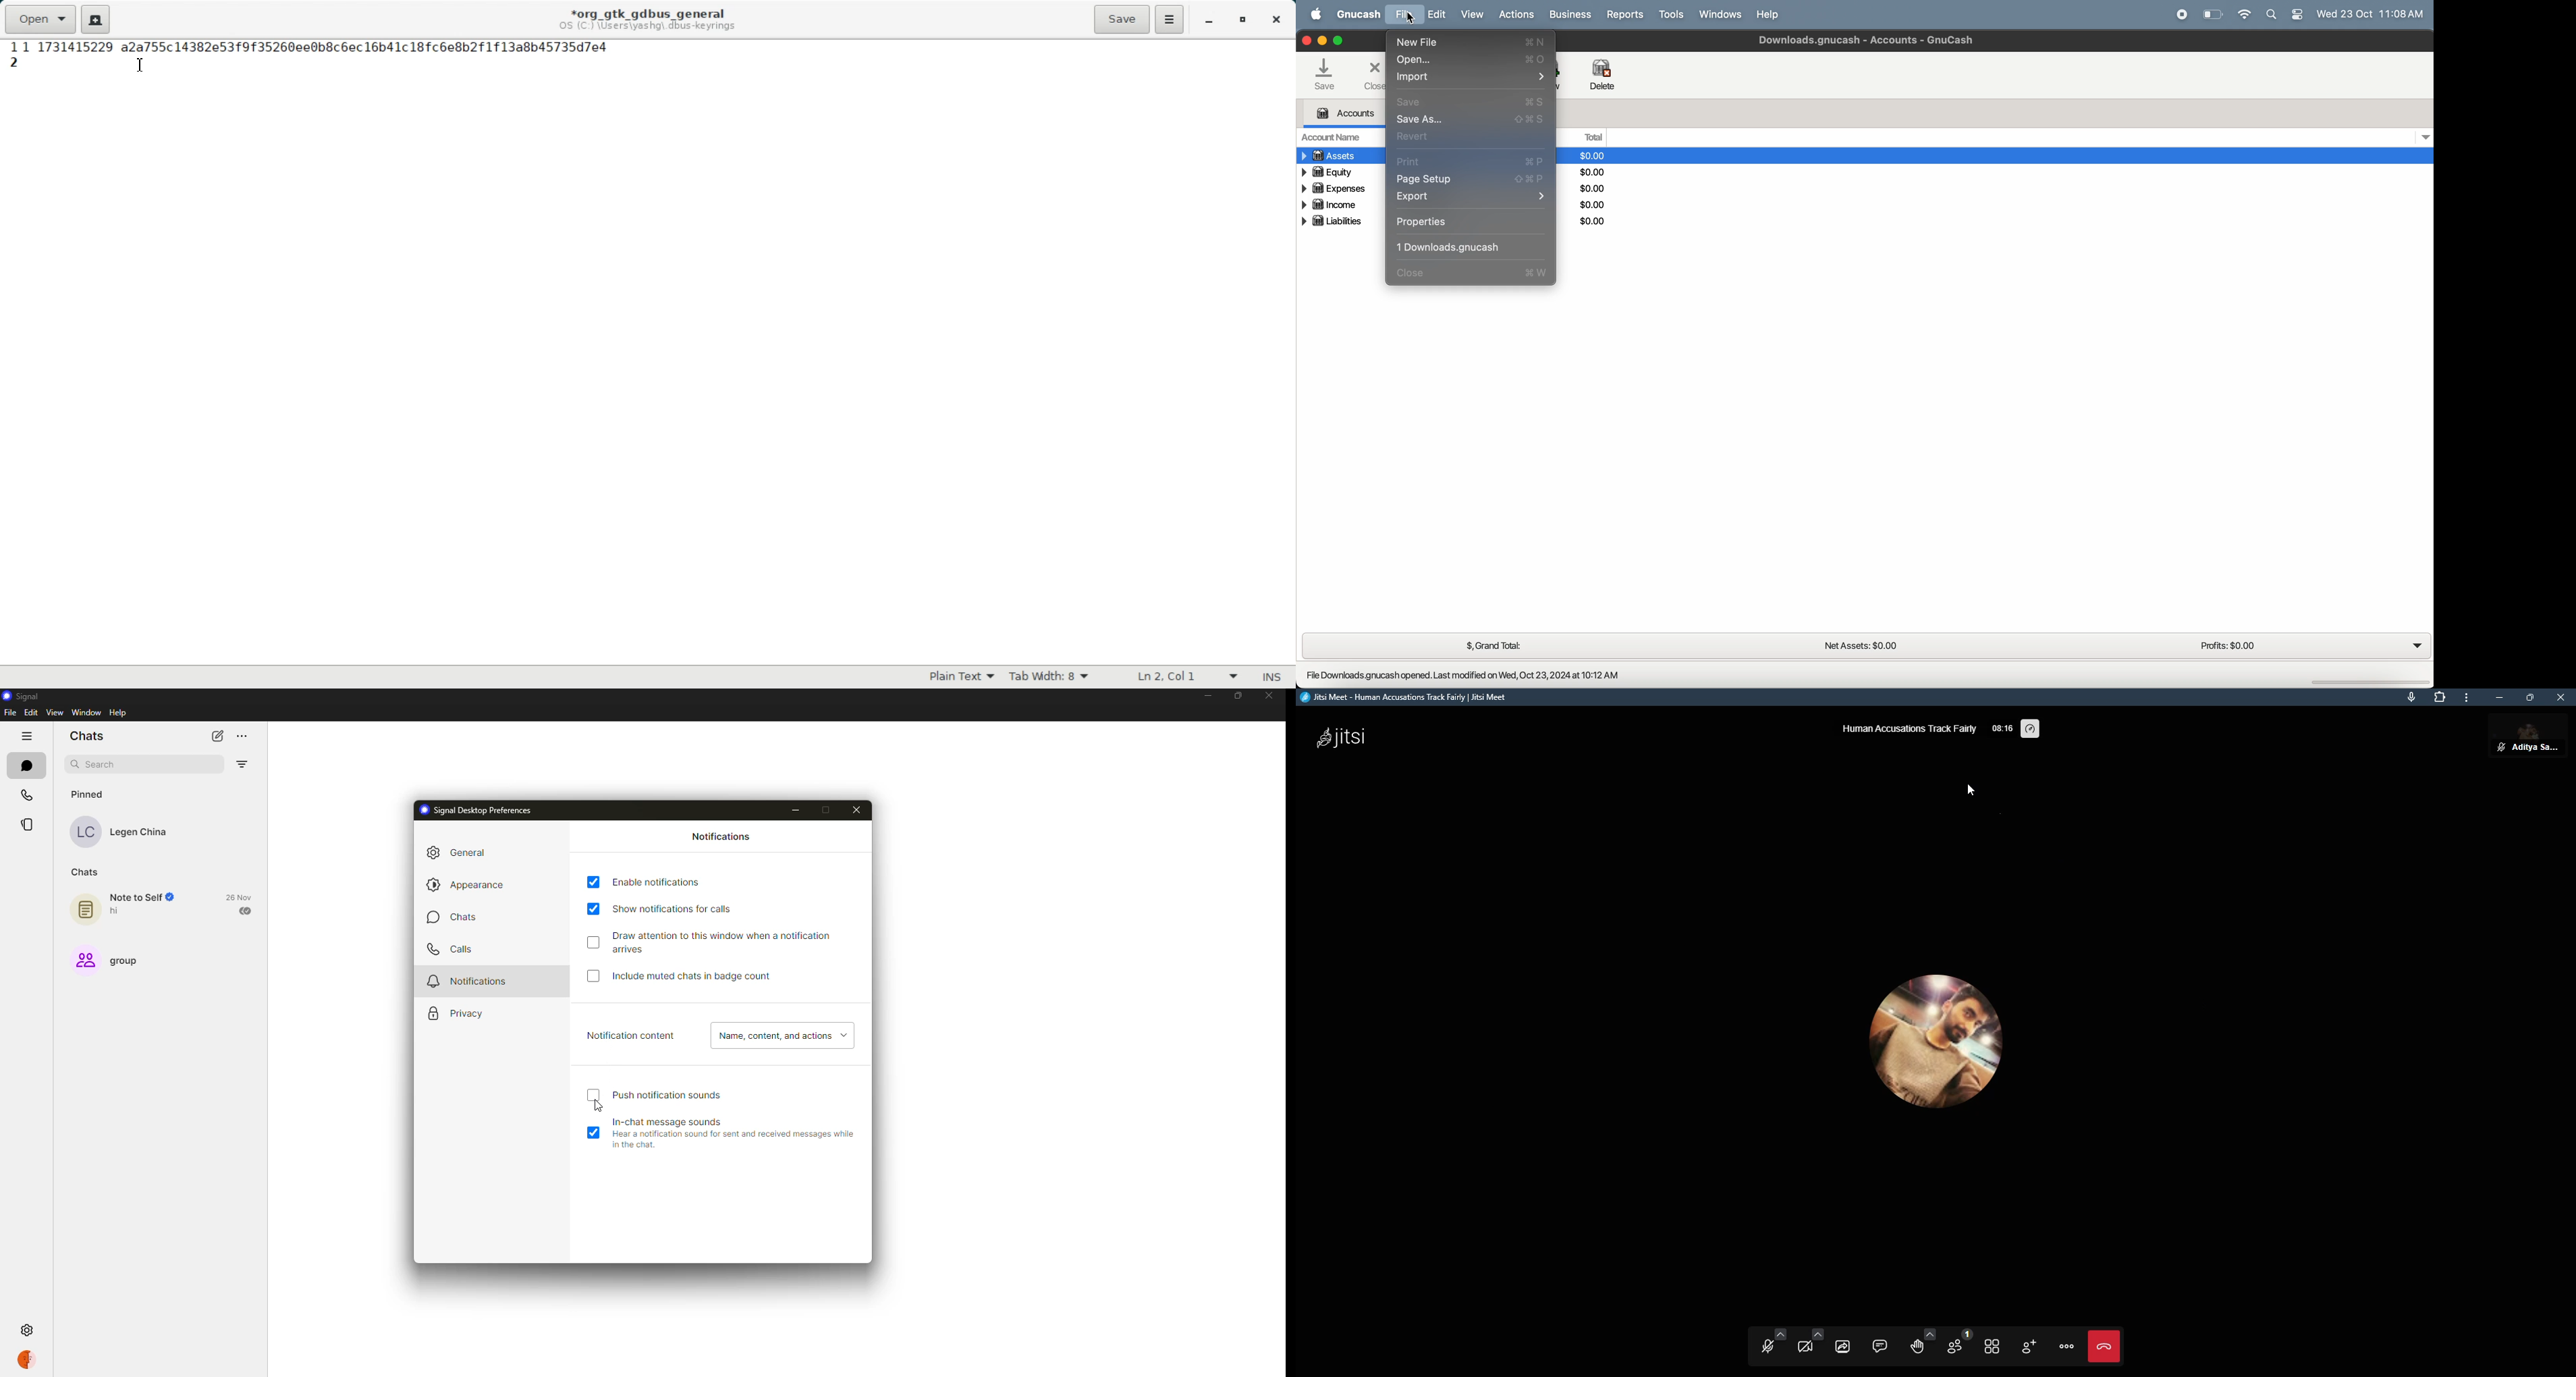 The width and height of the screenshot is (2576, 1400). Describe the element at coordinates (1268, 695) in the screenshot. I see `close` at that location.